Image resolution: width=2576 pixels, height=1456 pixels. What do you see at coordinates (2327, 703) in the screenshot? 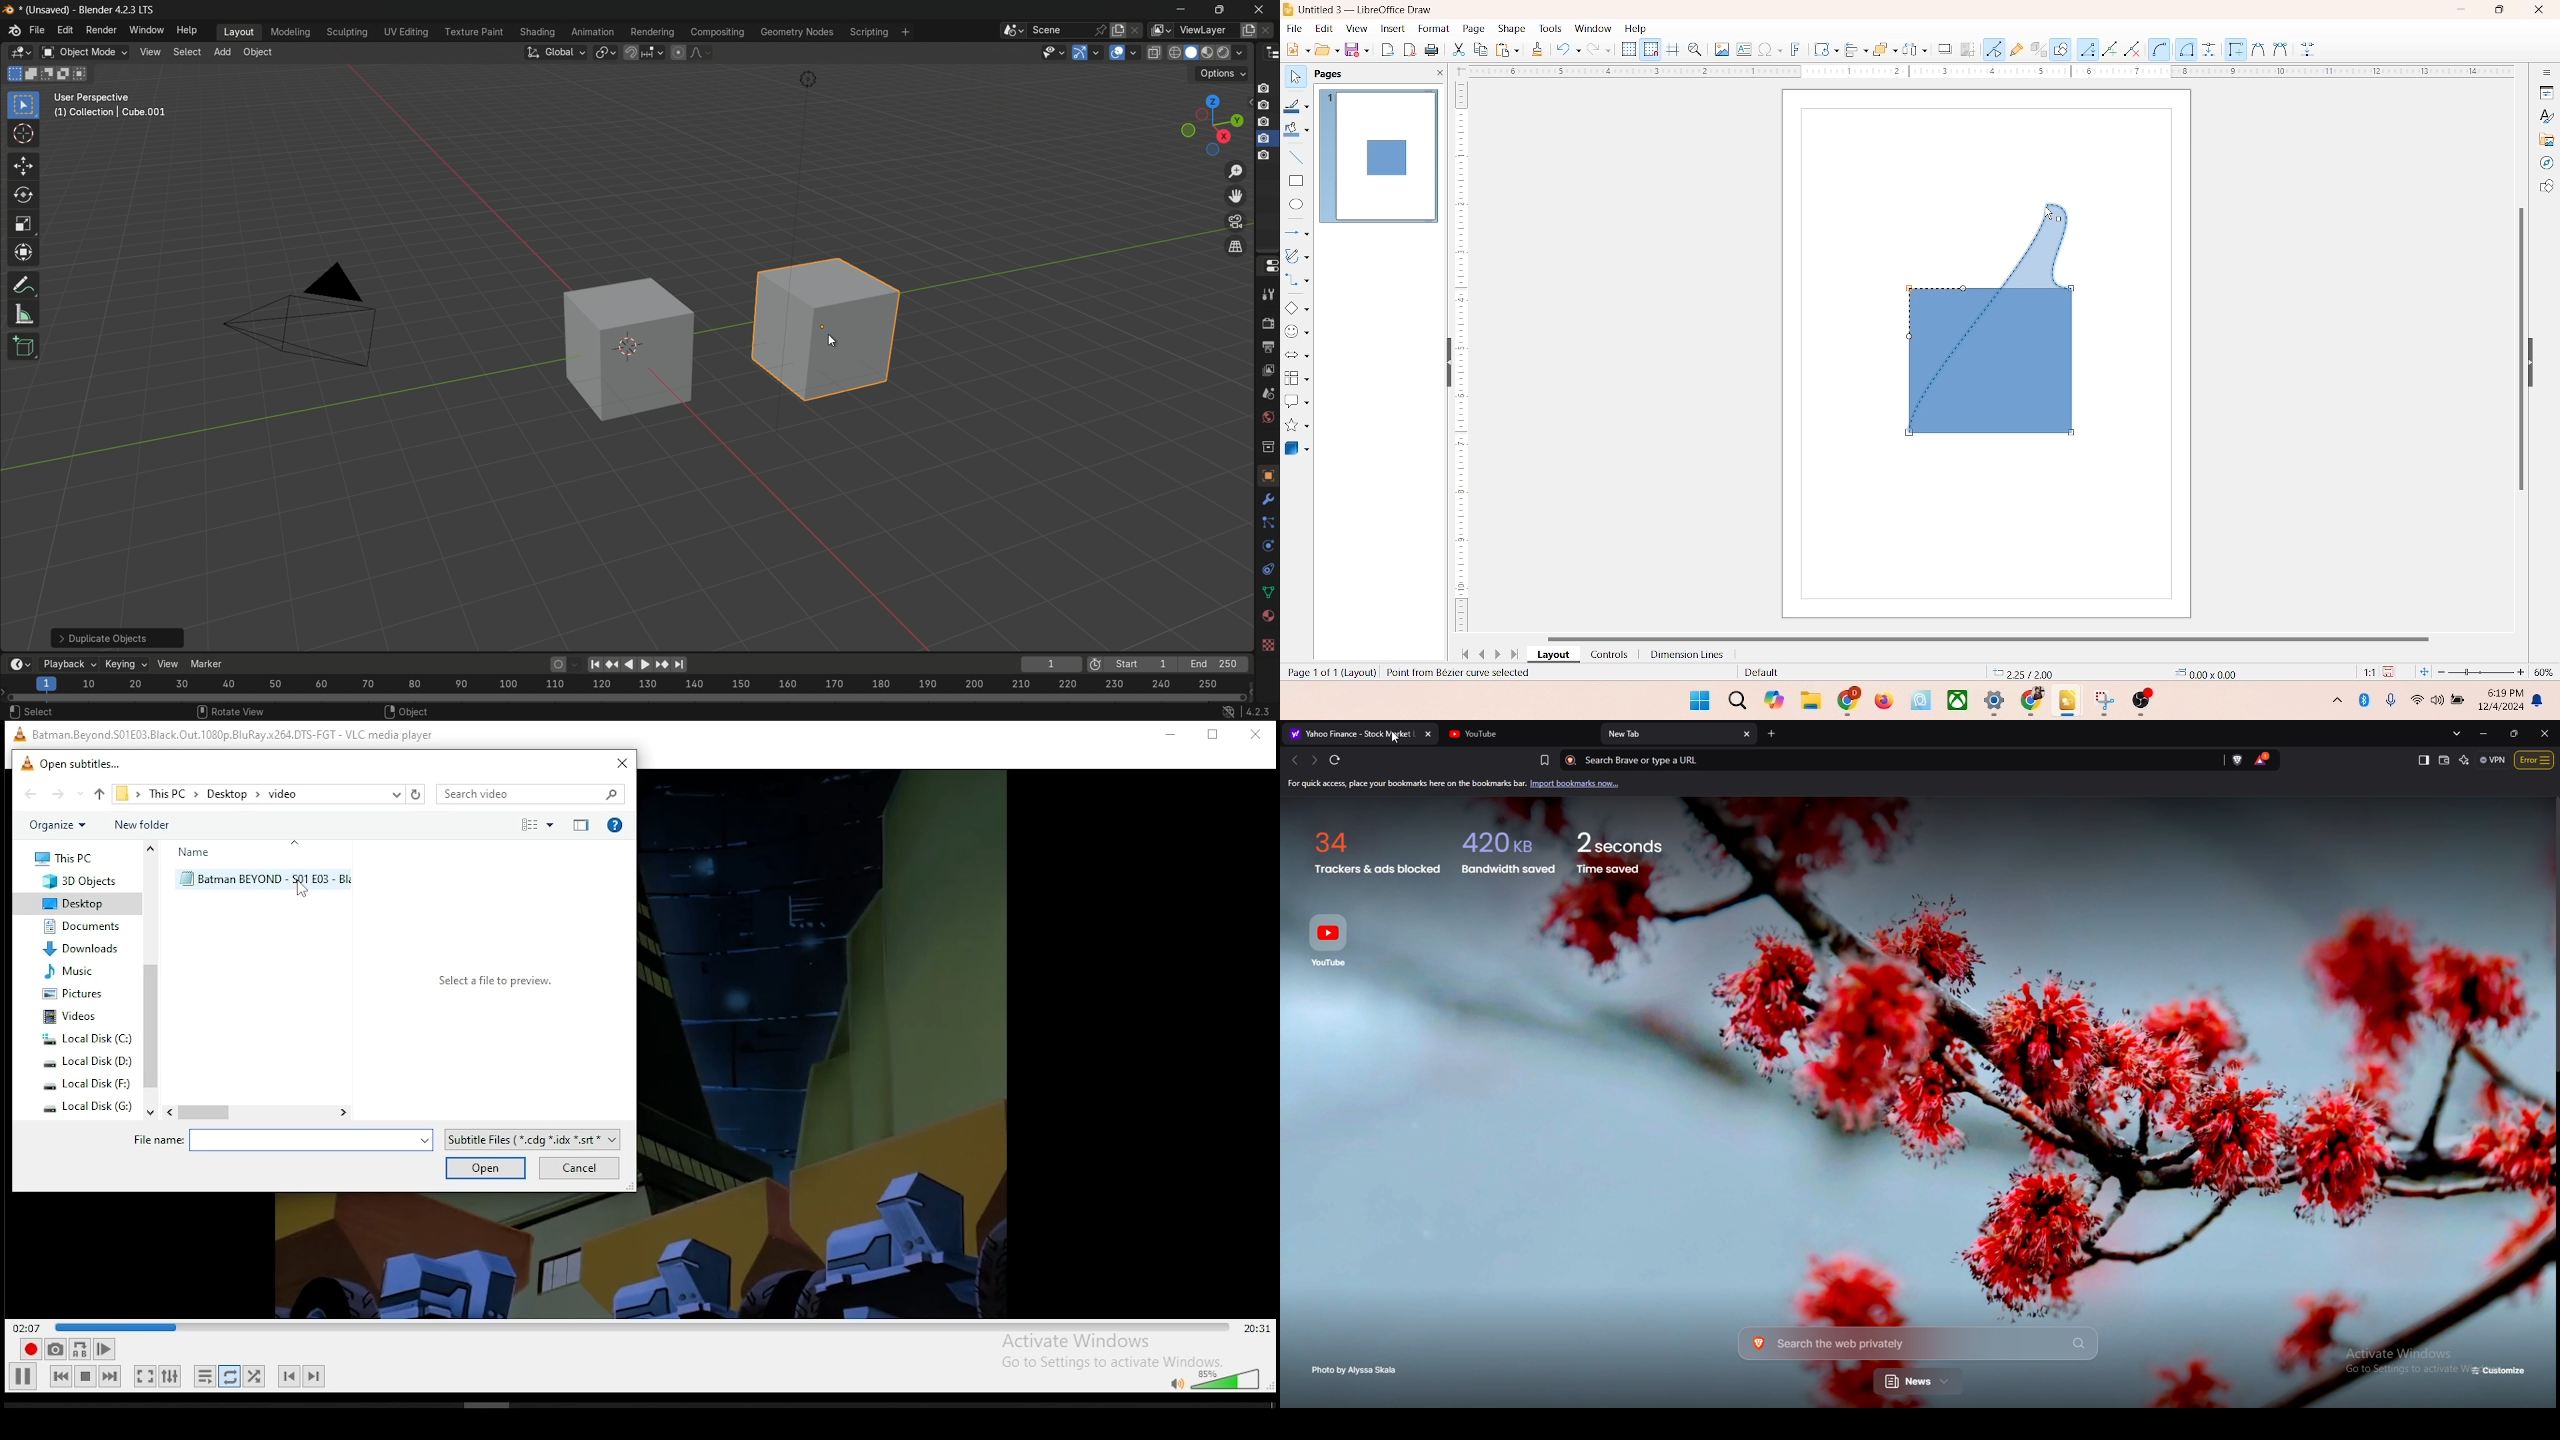
I see `hidden icons` at bounding box center [2327, 703].